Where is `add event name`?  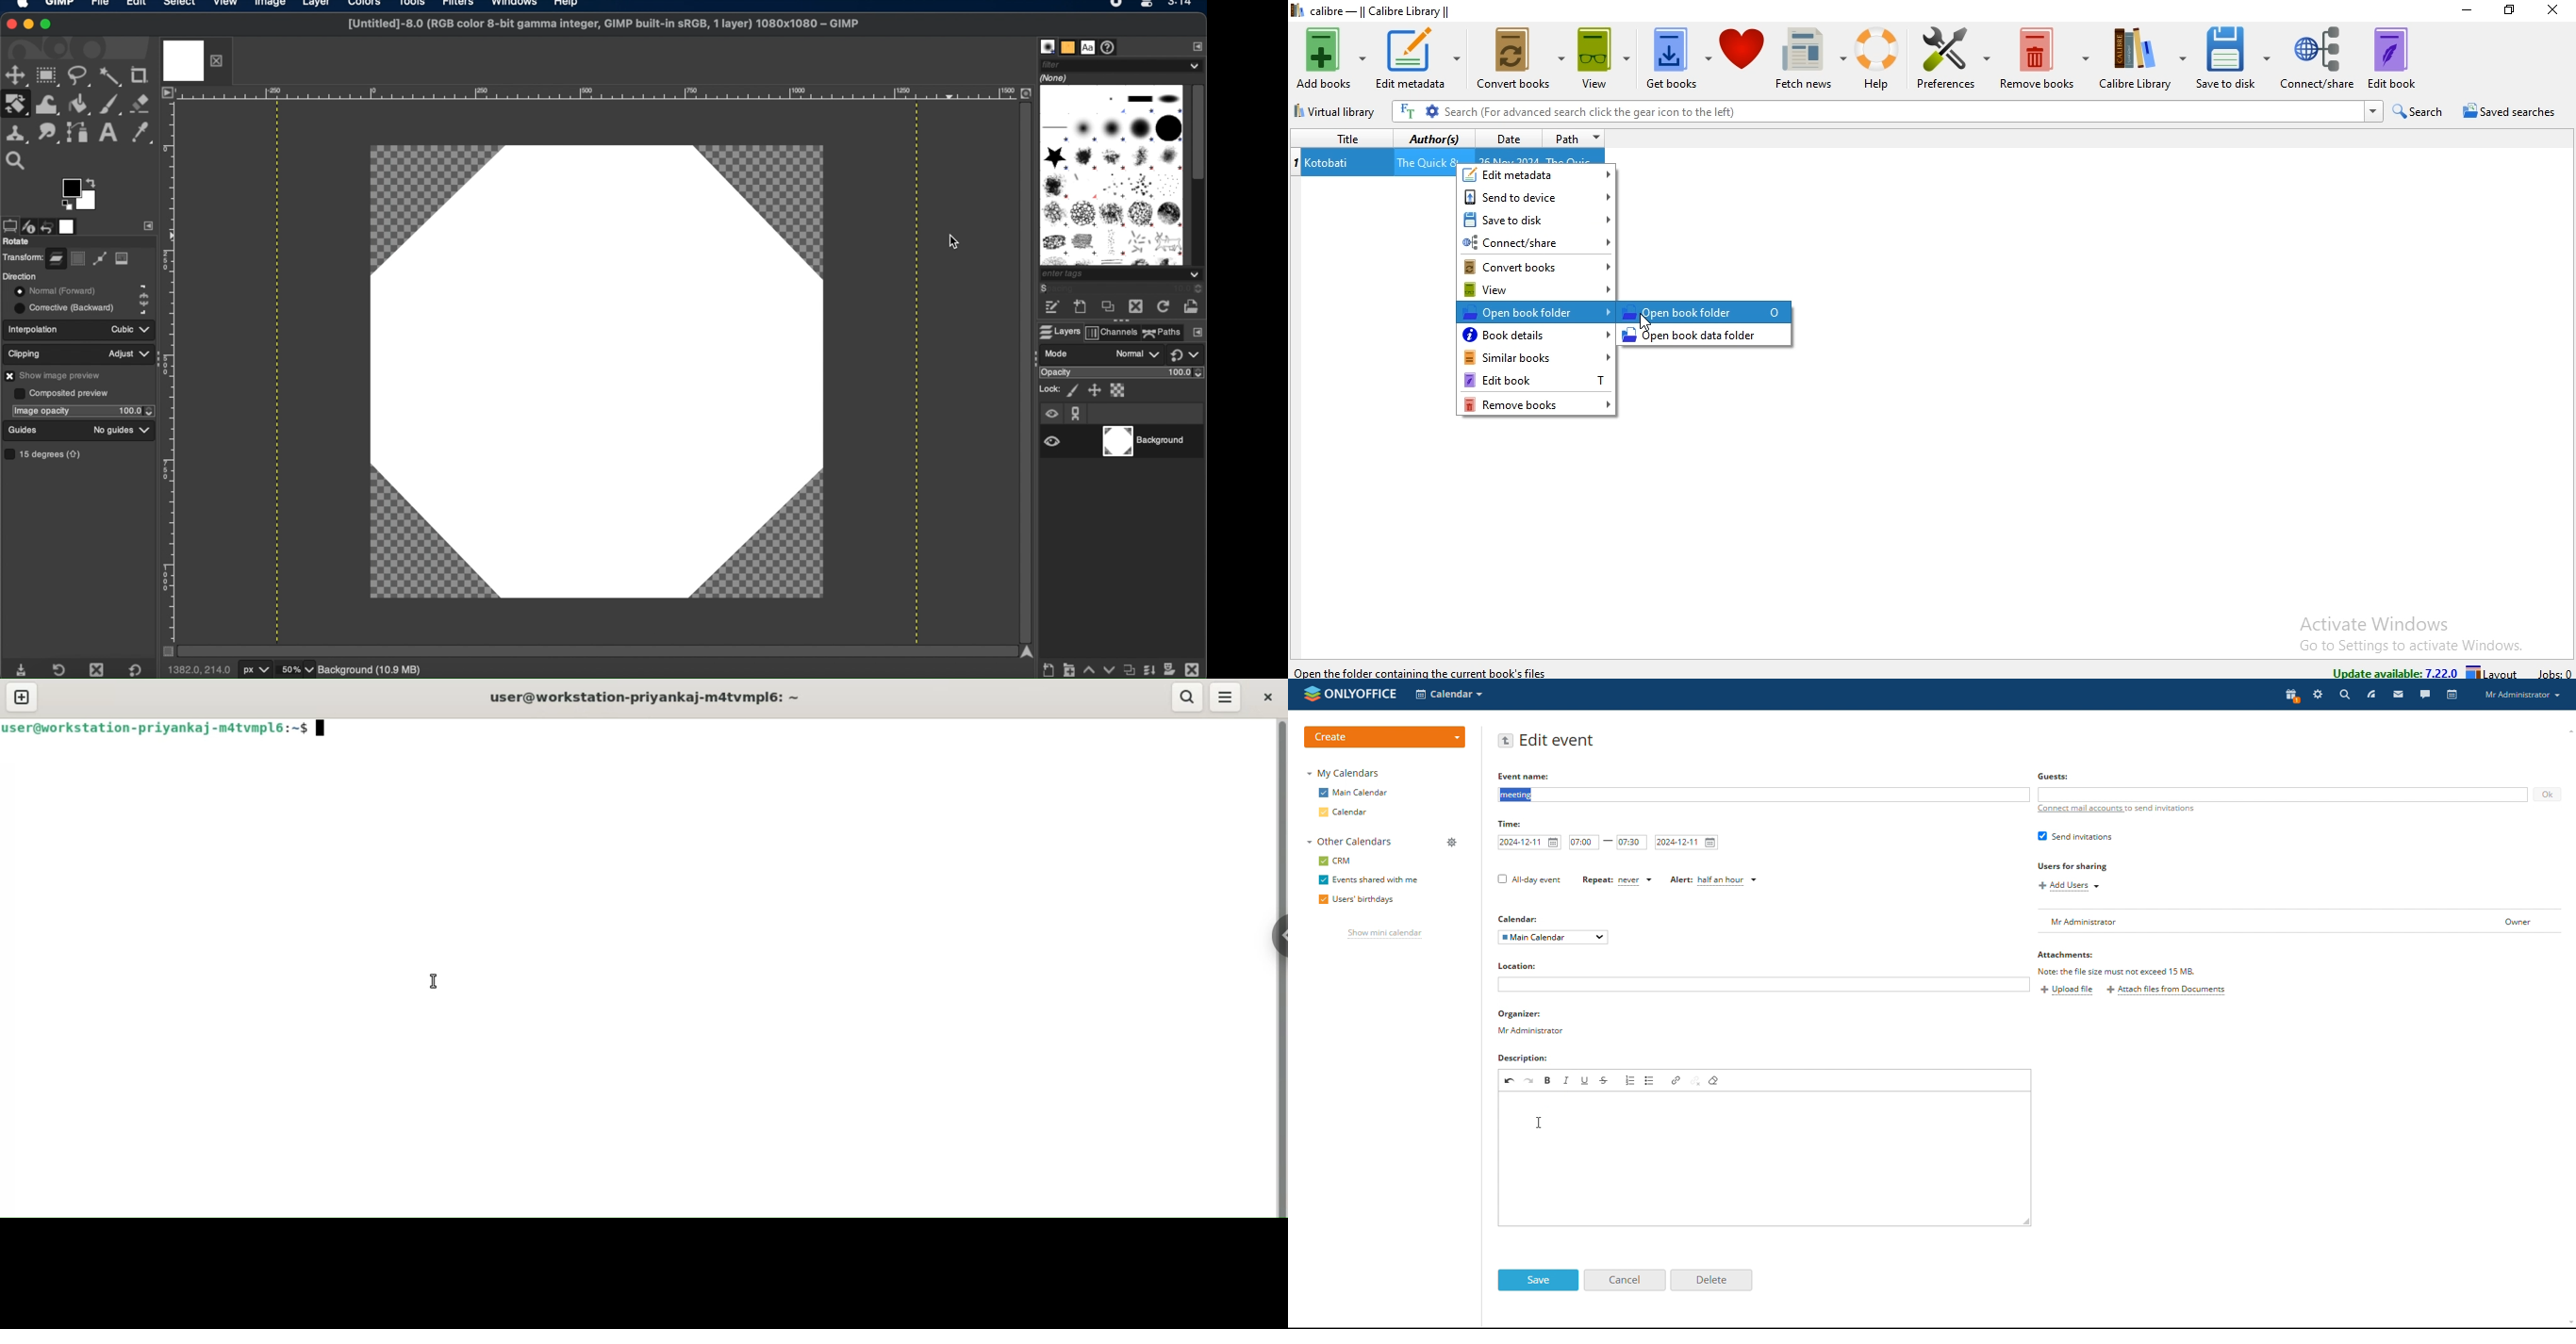
add event name is located at coordinates (1762, 795).